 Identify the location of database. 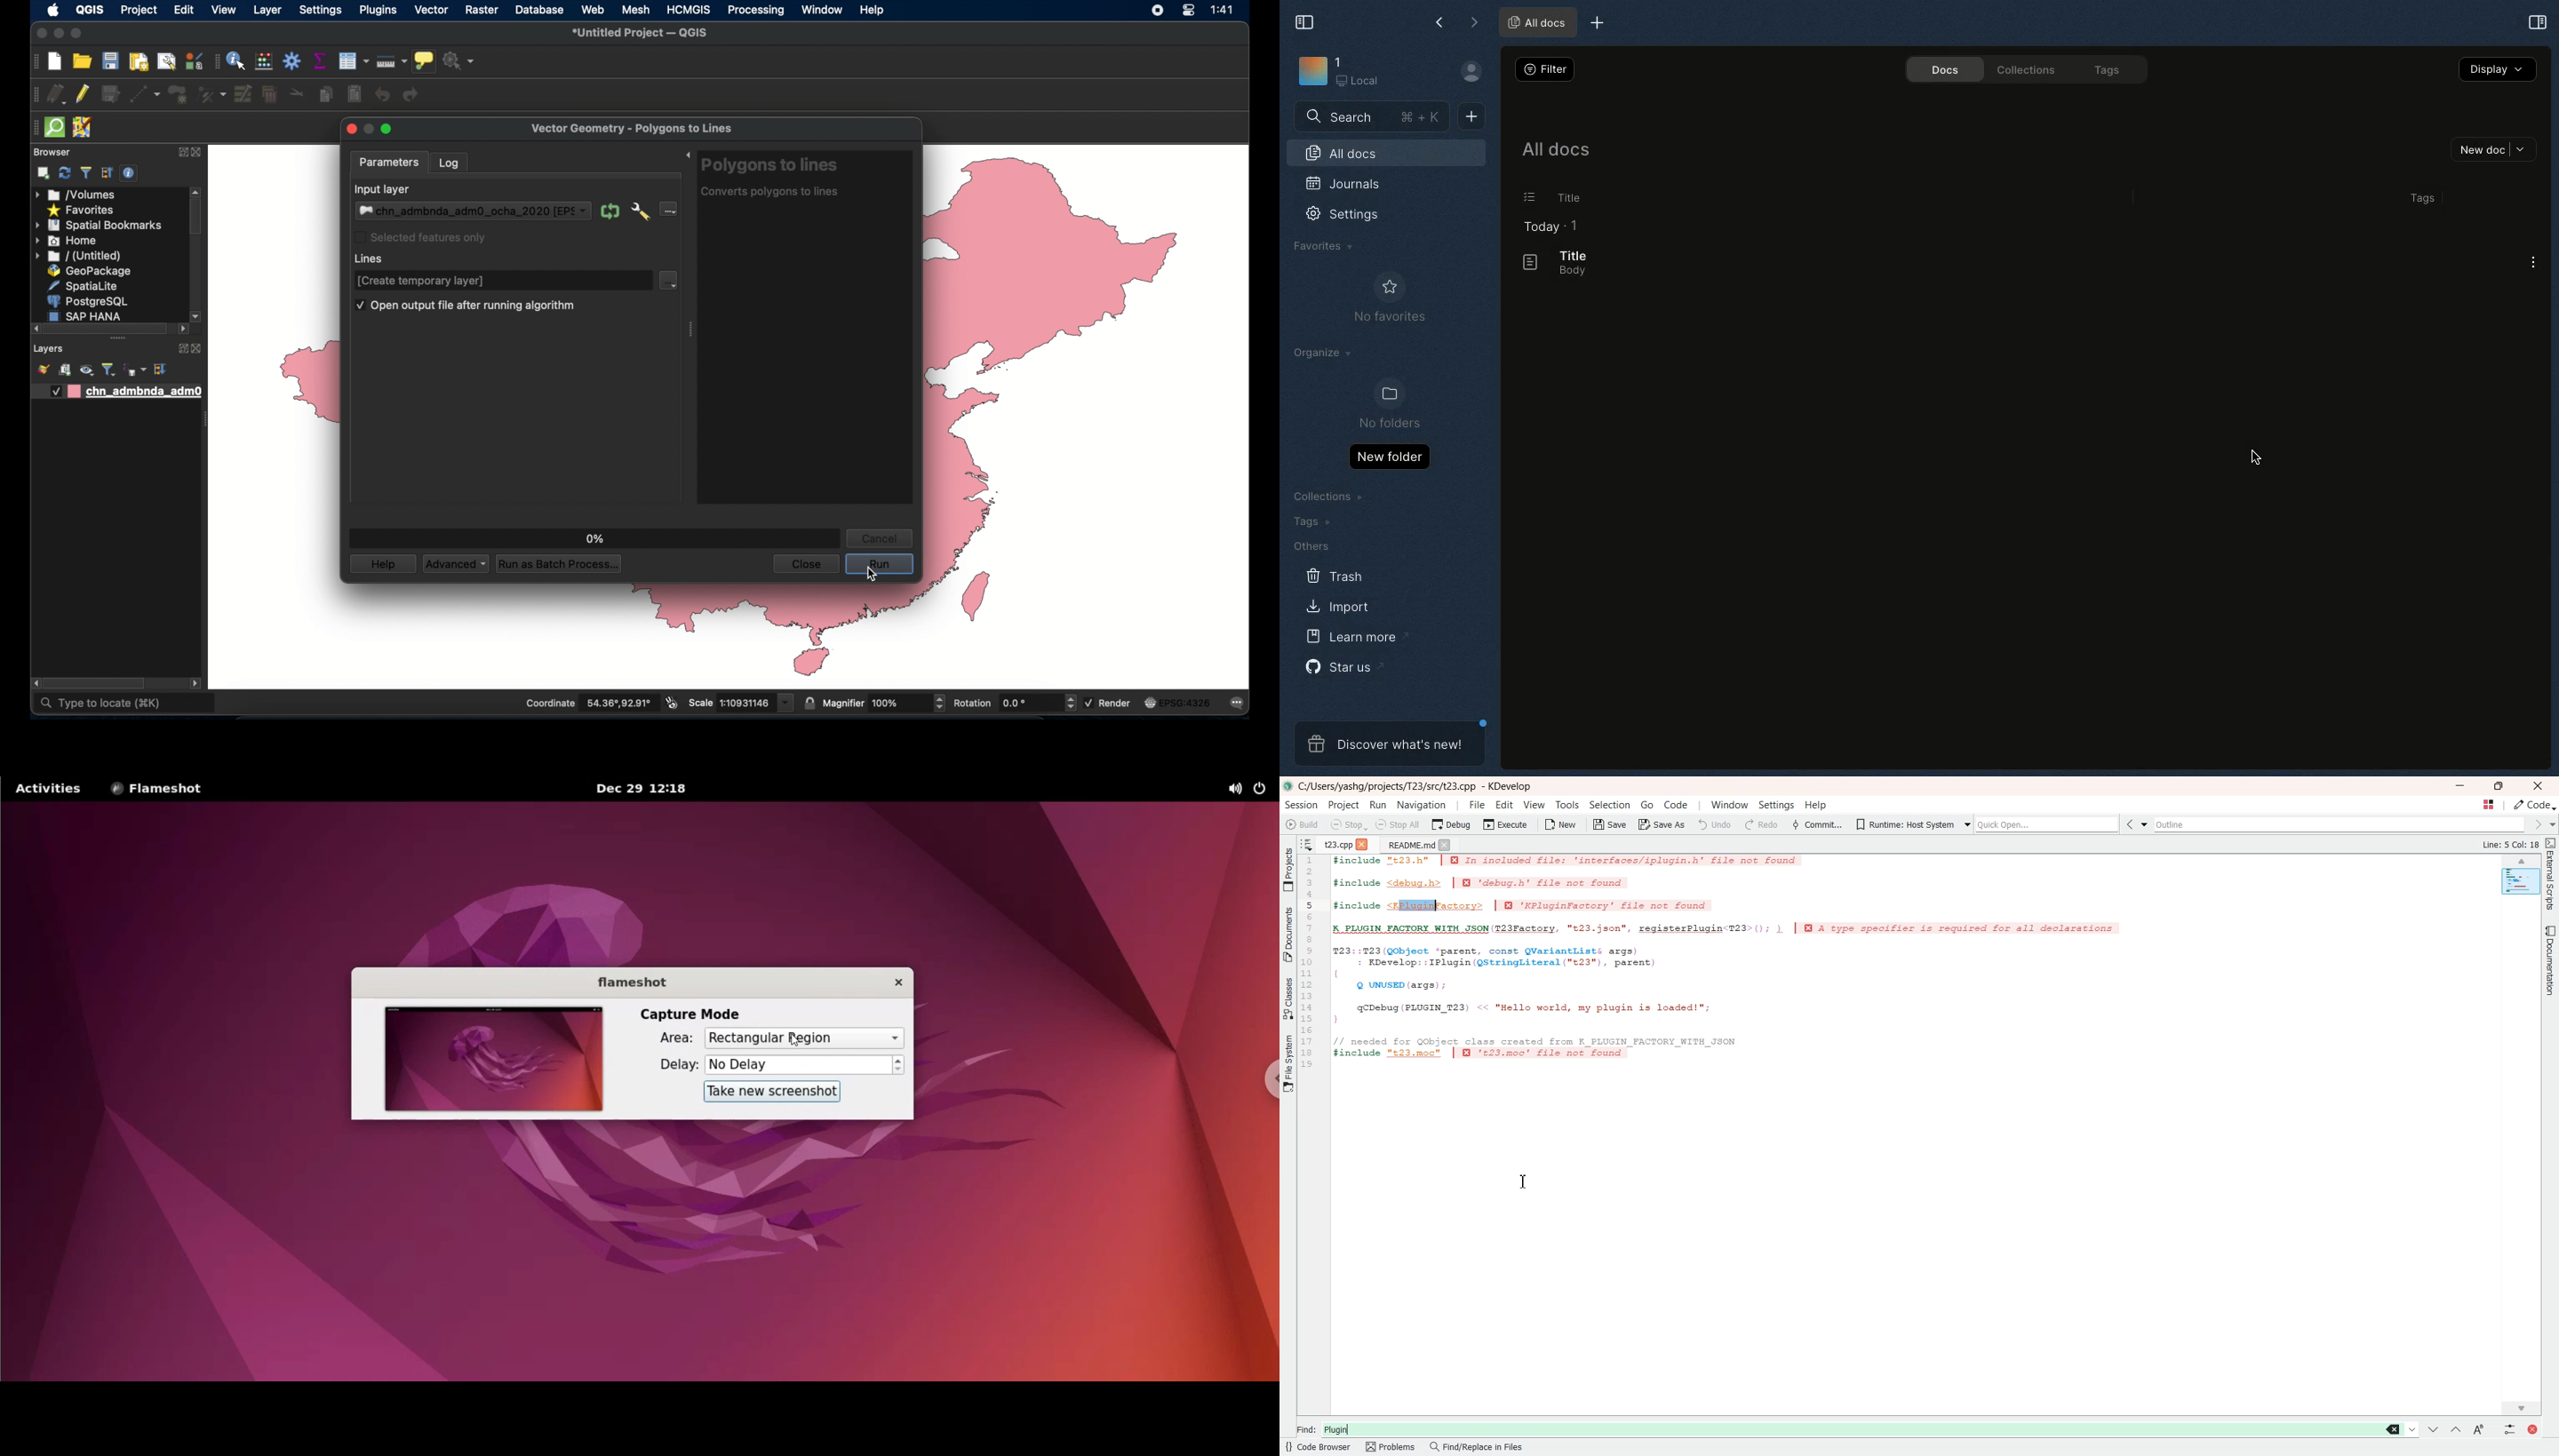
(539, 9).